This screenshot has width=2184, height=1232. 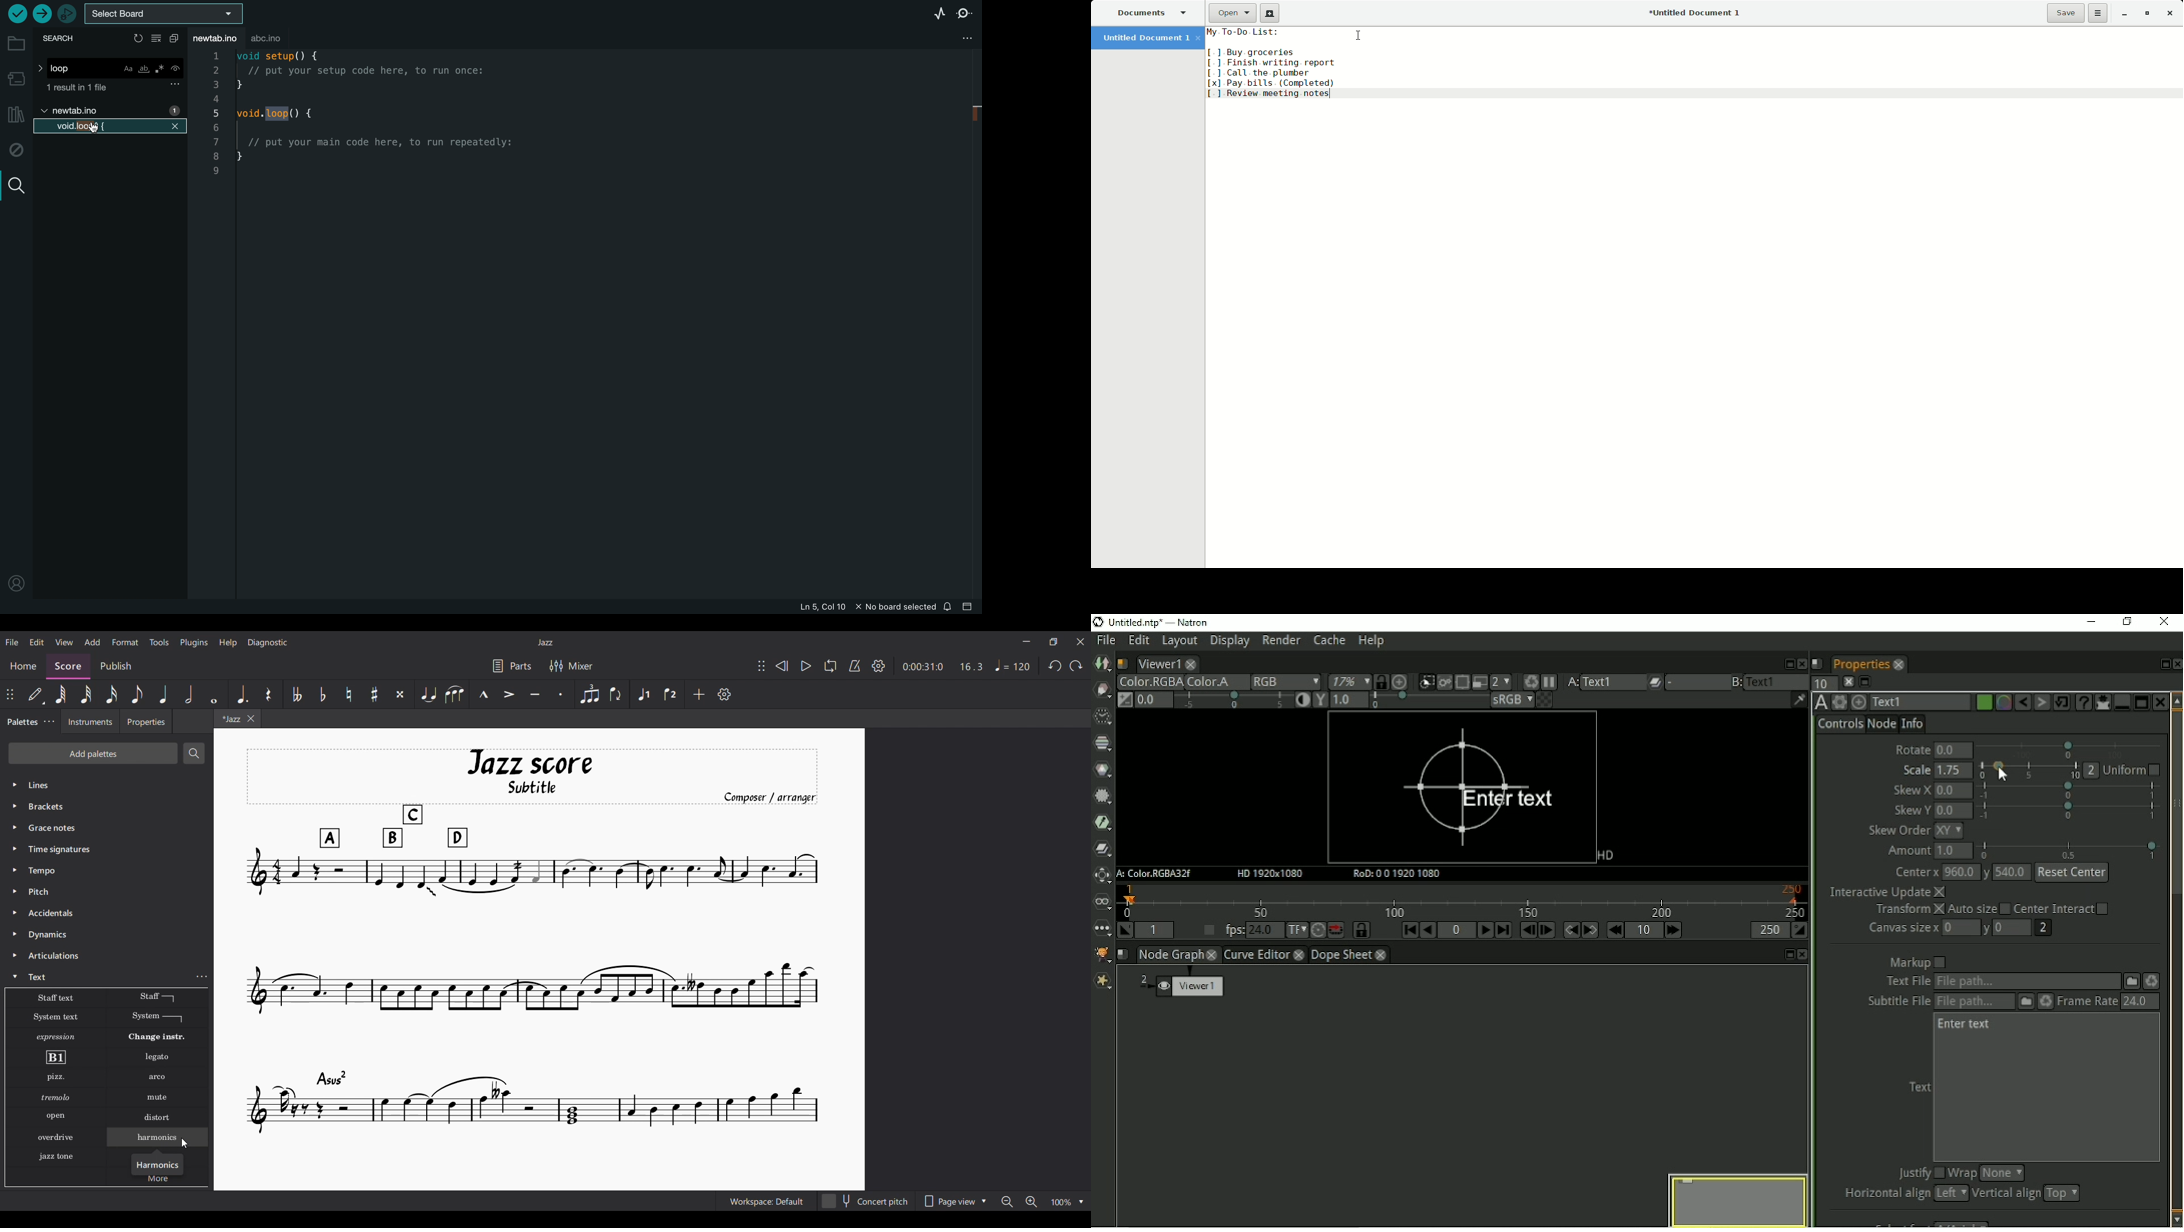 What do you see at coordinates (55, 1057) in the screenshot?
I see `B1` at bounding box center [55, 1057].